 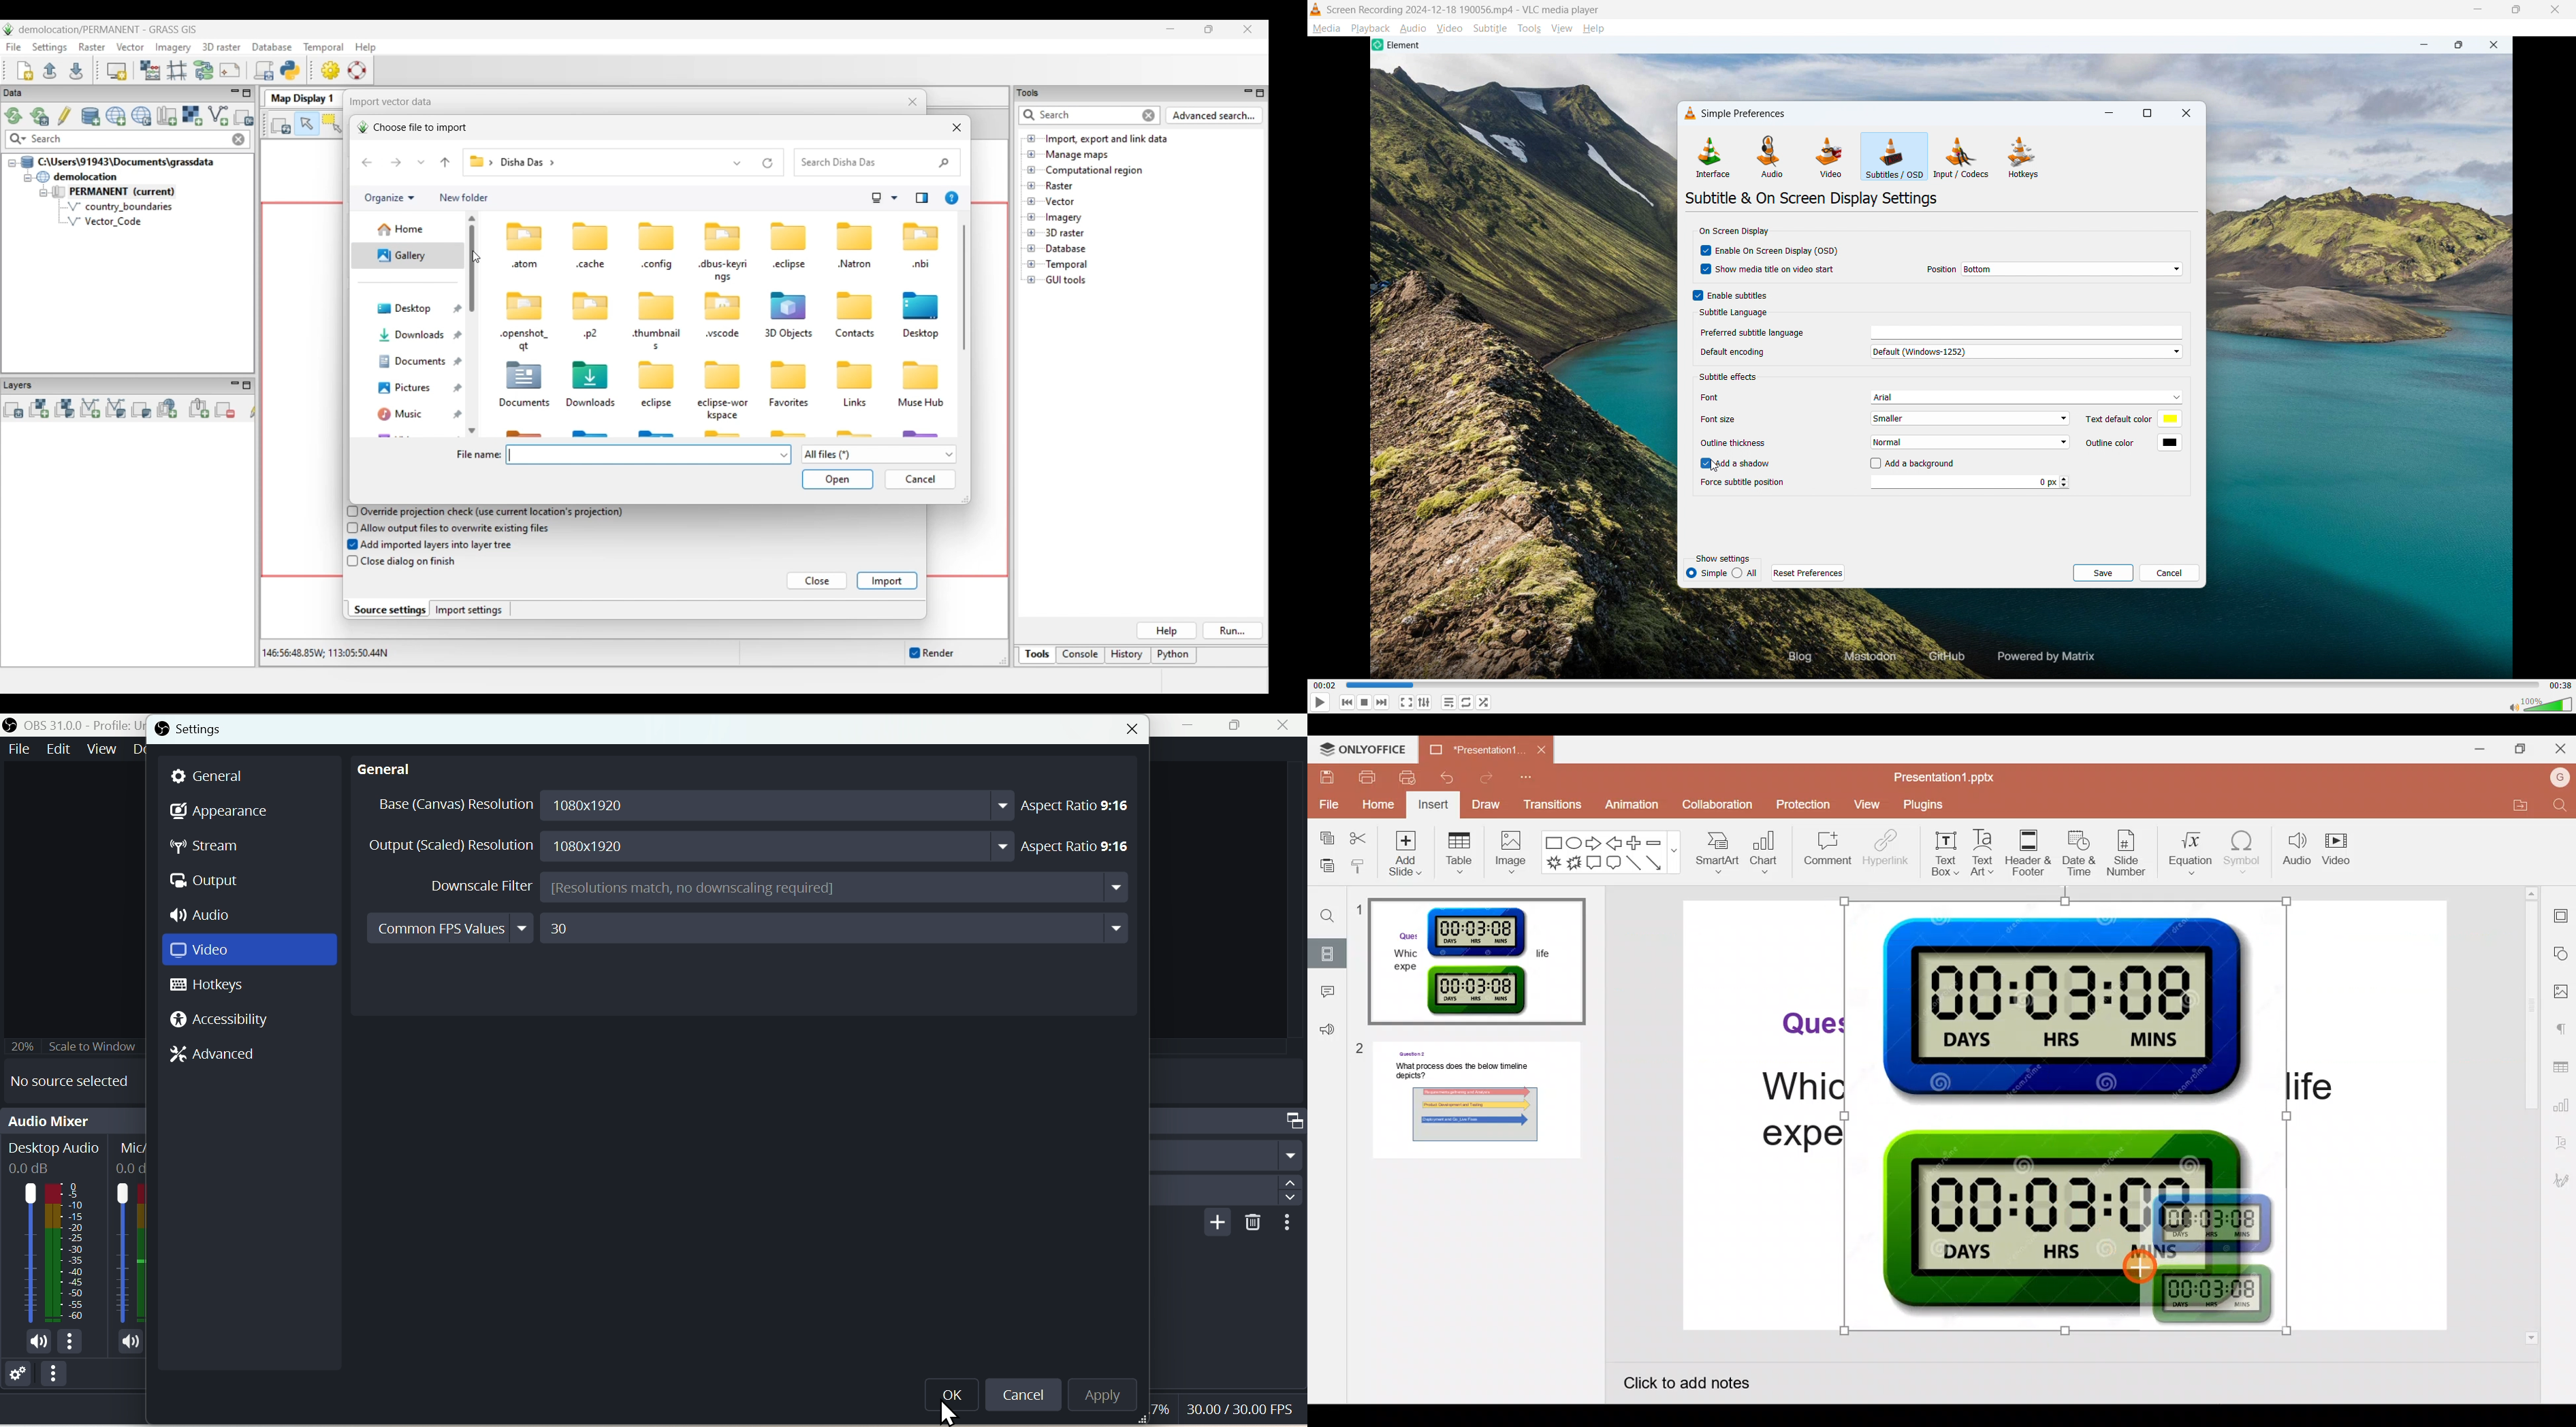 What do you see at coordinates (1227, 1155) in the screenshot?
I see `fade` at bounding box center [1227, 1155].